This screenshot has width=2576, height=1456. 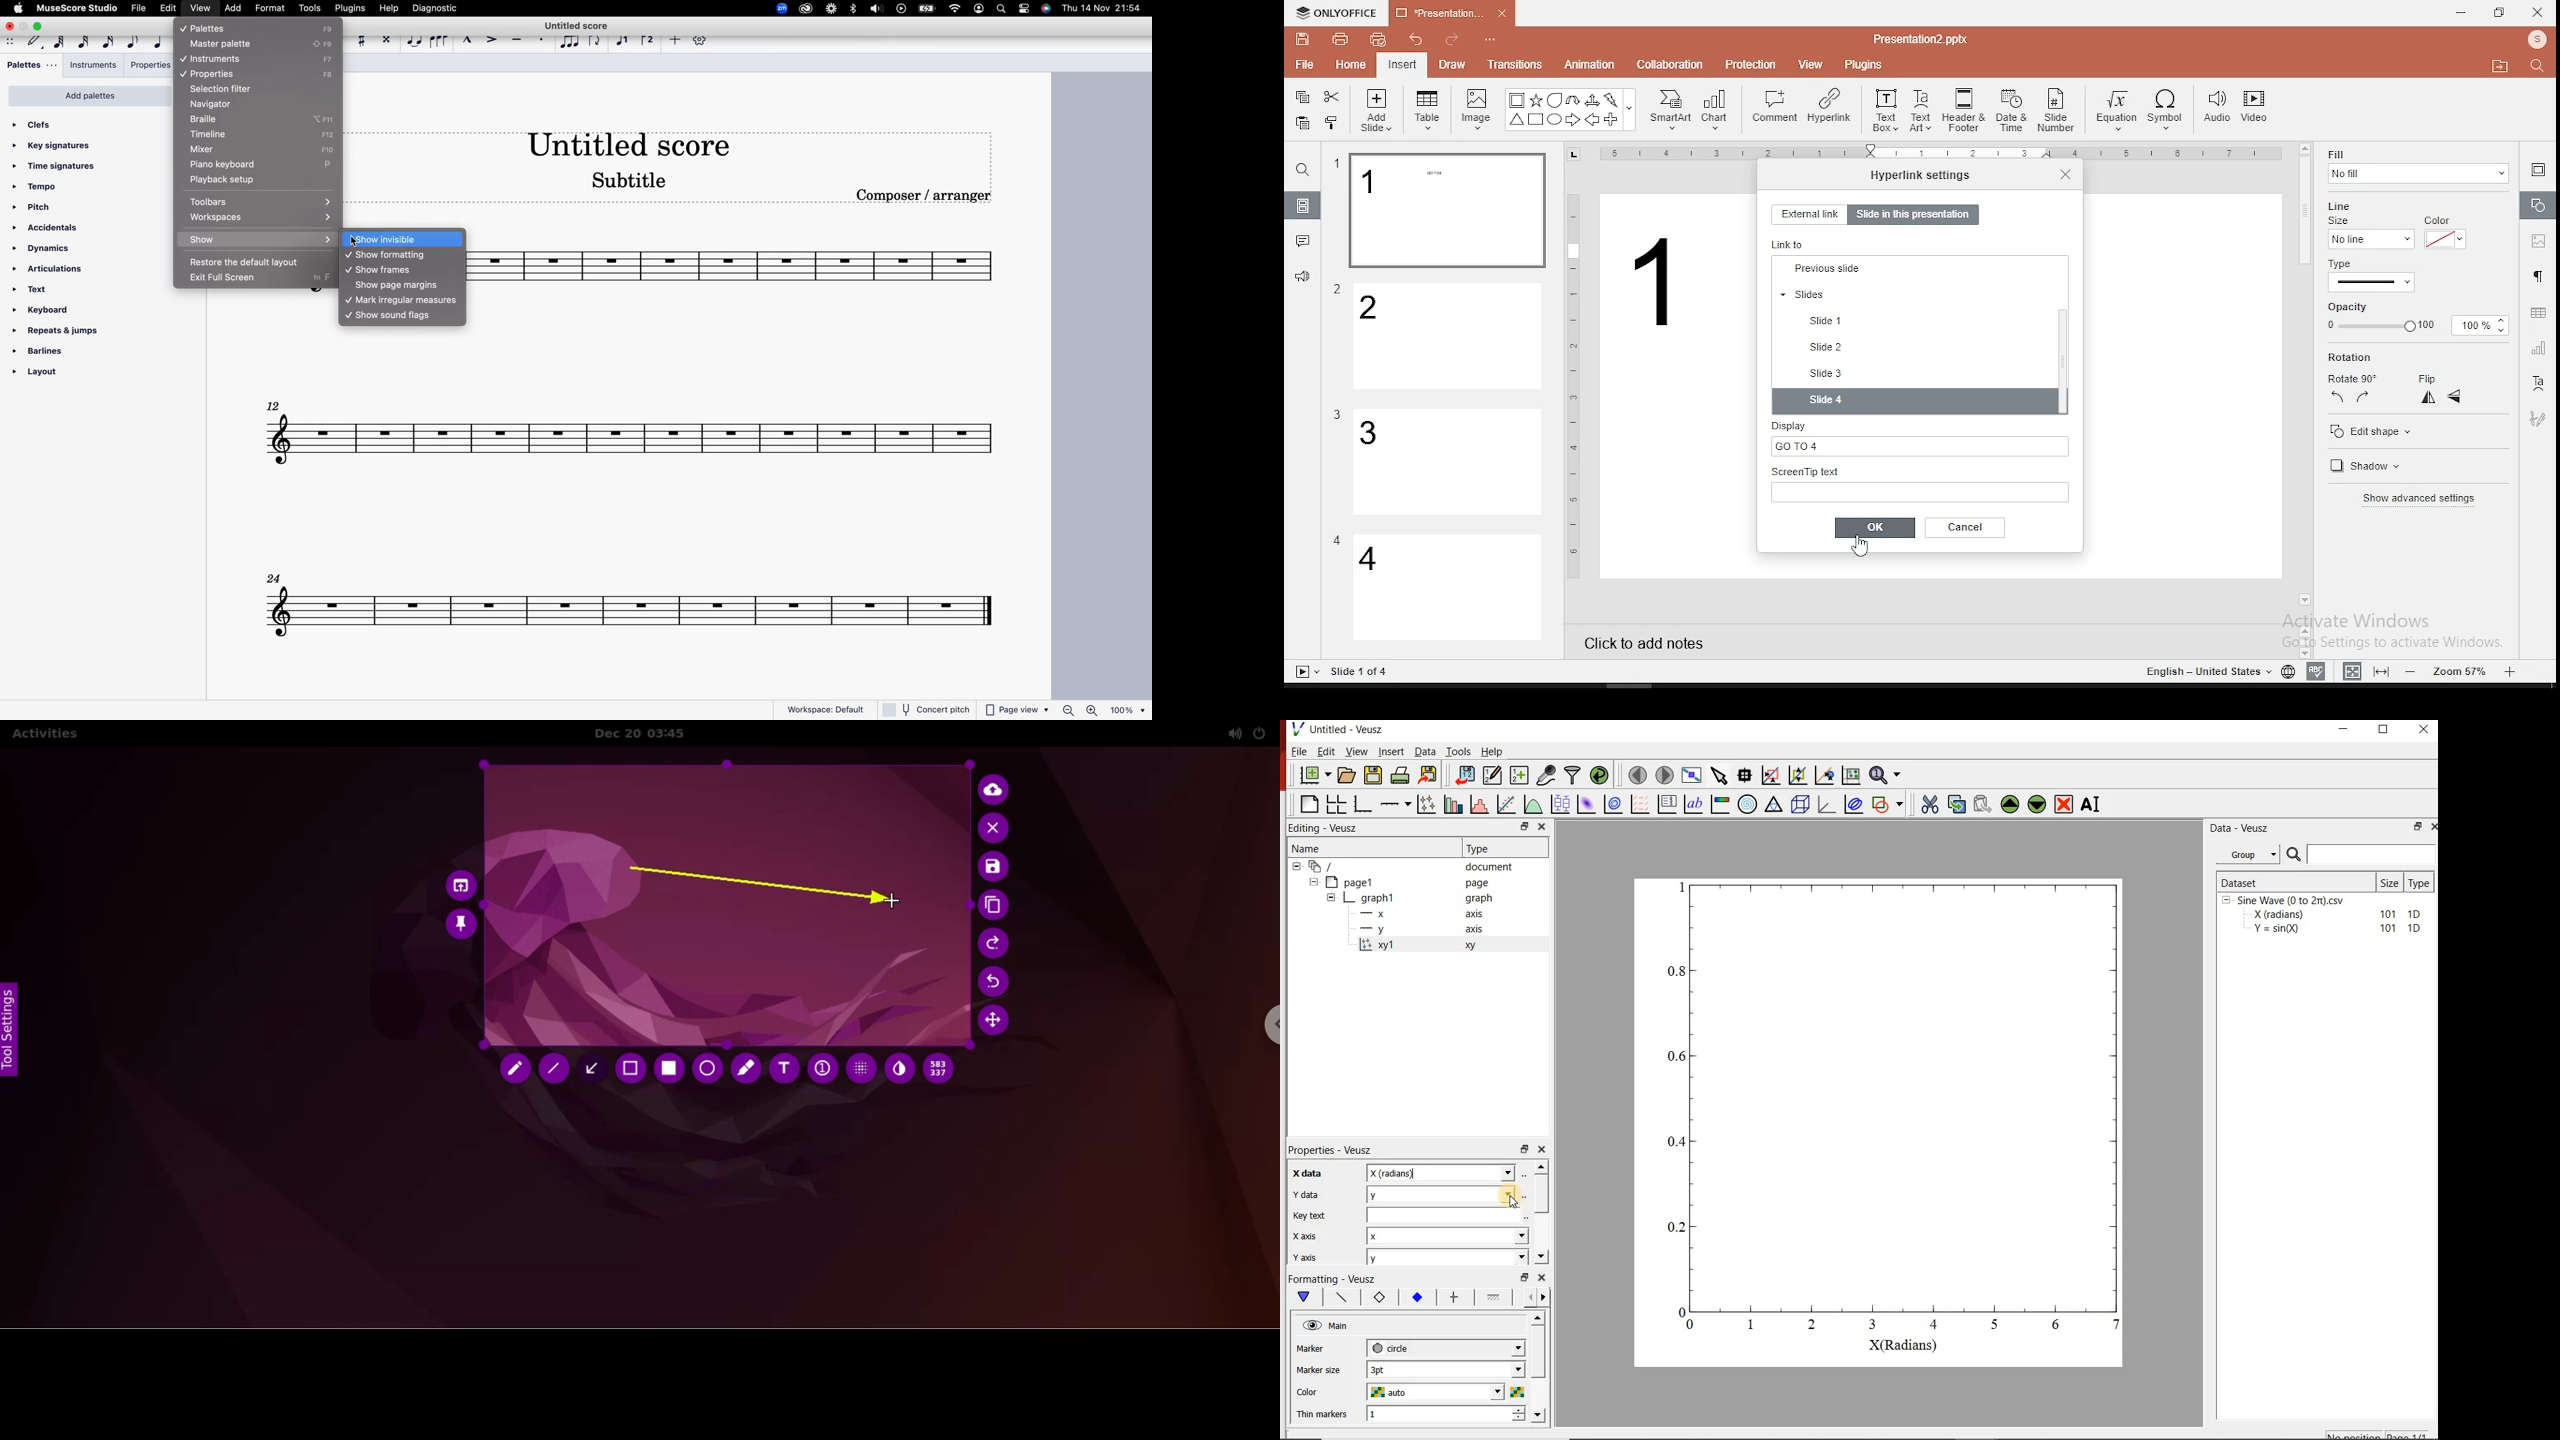 I want to click on paragraph settings, so click(x=2536, y=274).